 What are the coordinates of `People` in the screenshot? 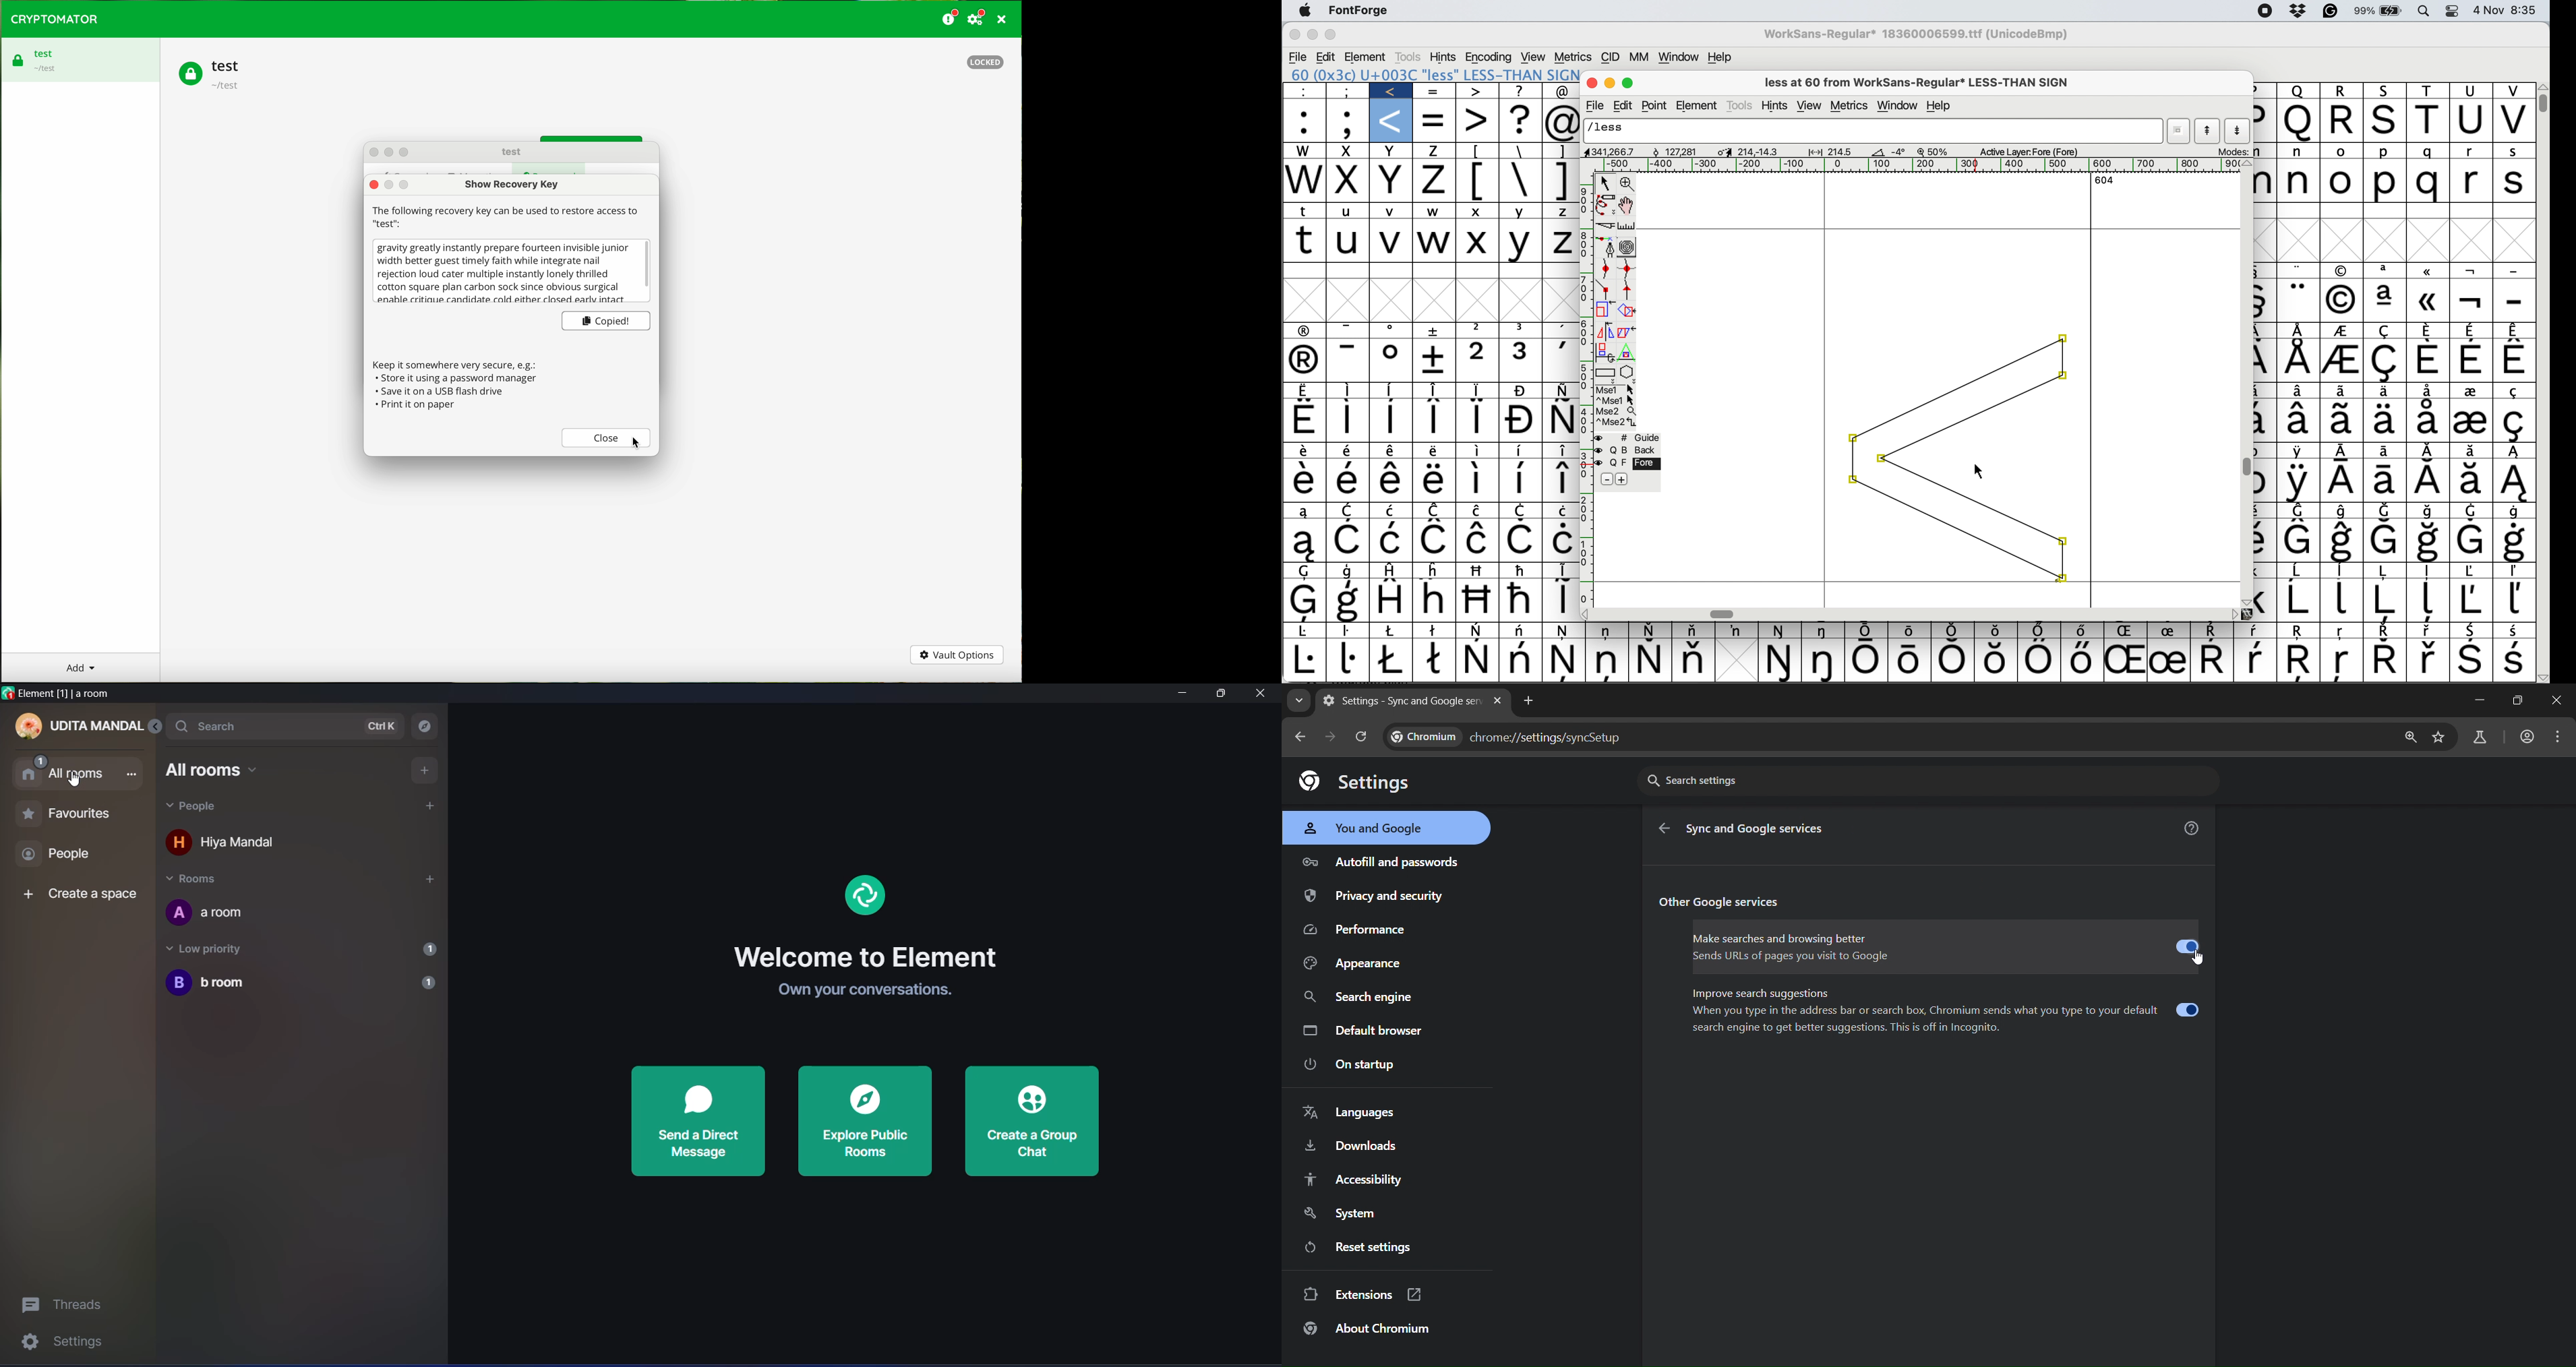 It's located at (197, 807).